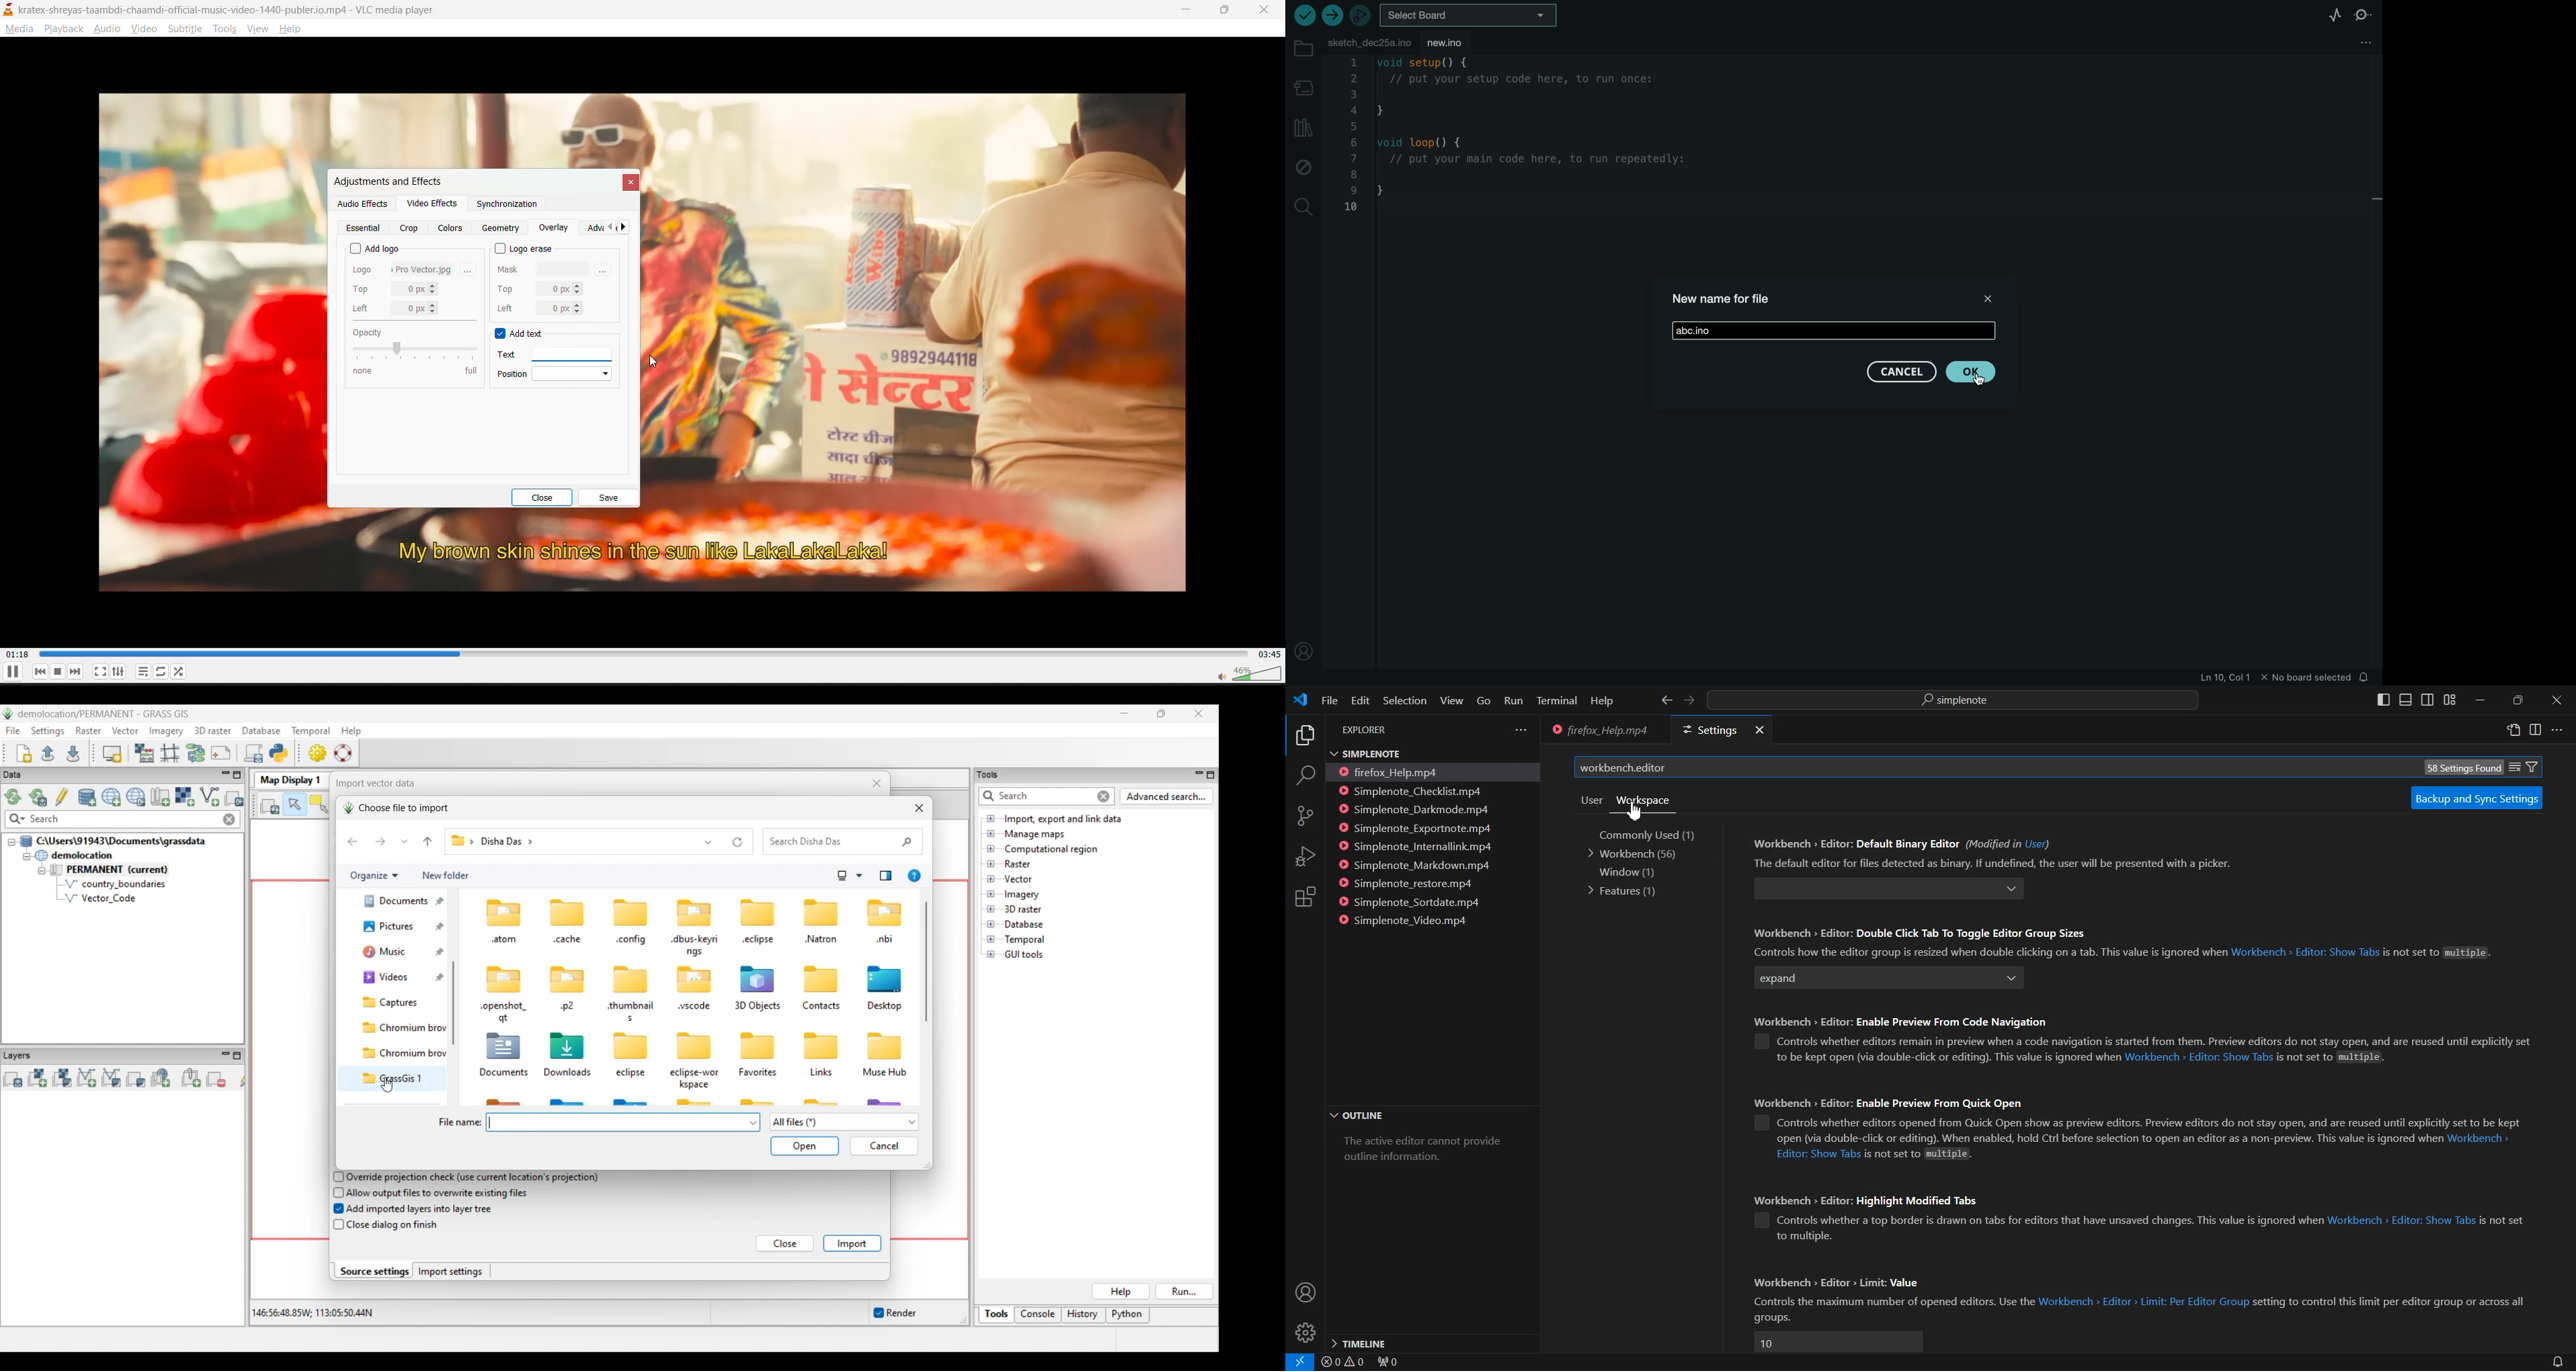  Describe the element at coordinates (60, 671) in the screenshot. I see `stop` at that location.